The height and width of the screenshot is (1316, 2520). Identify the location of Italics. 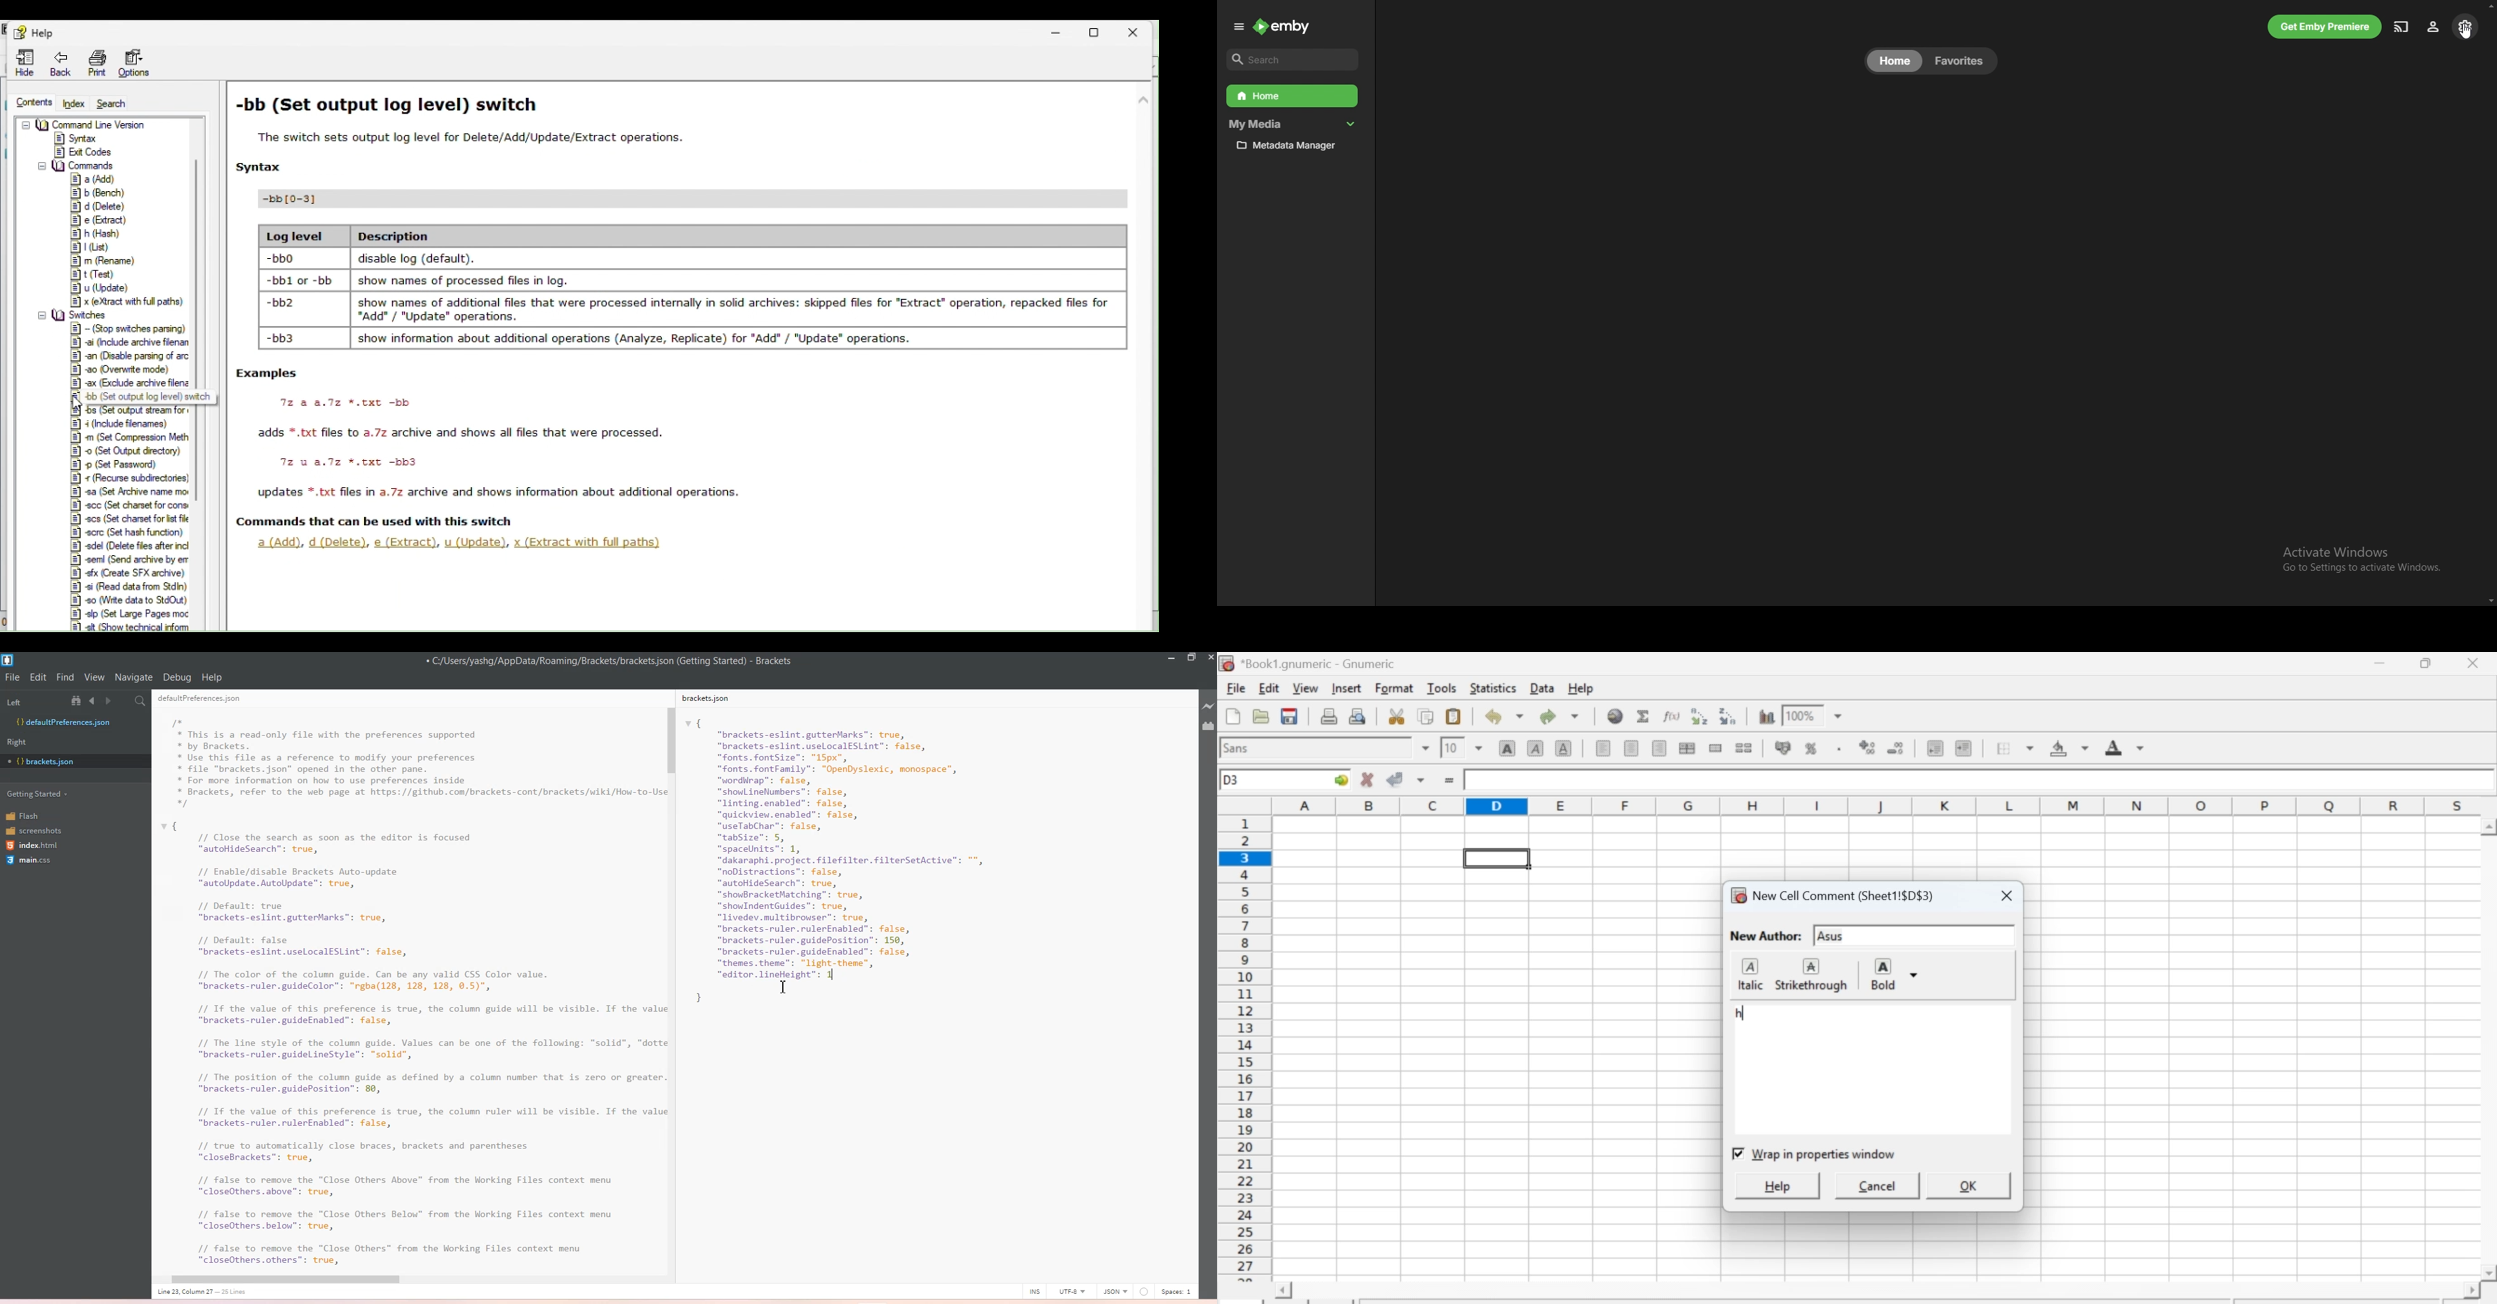
(1535, 748).